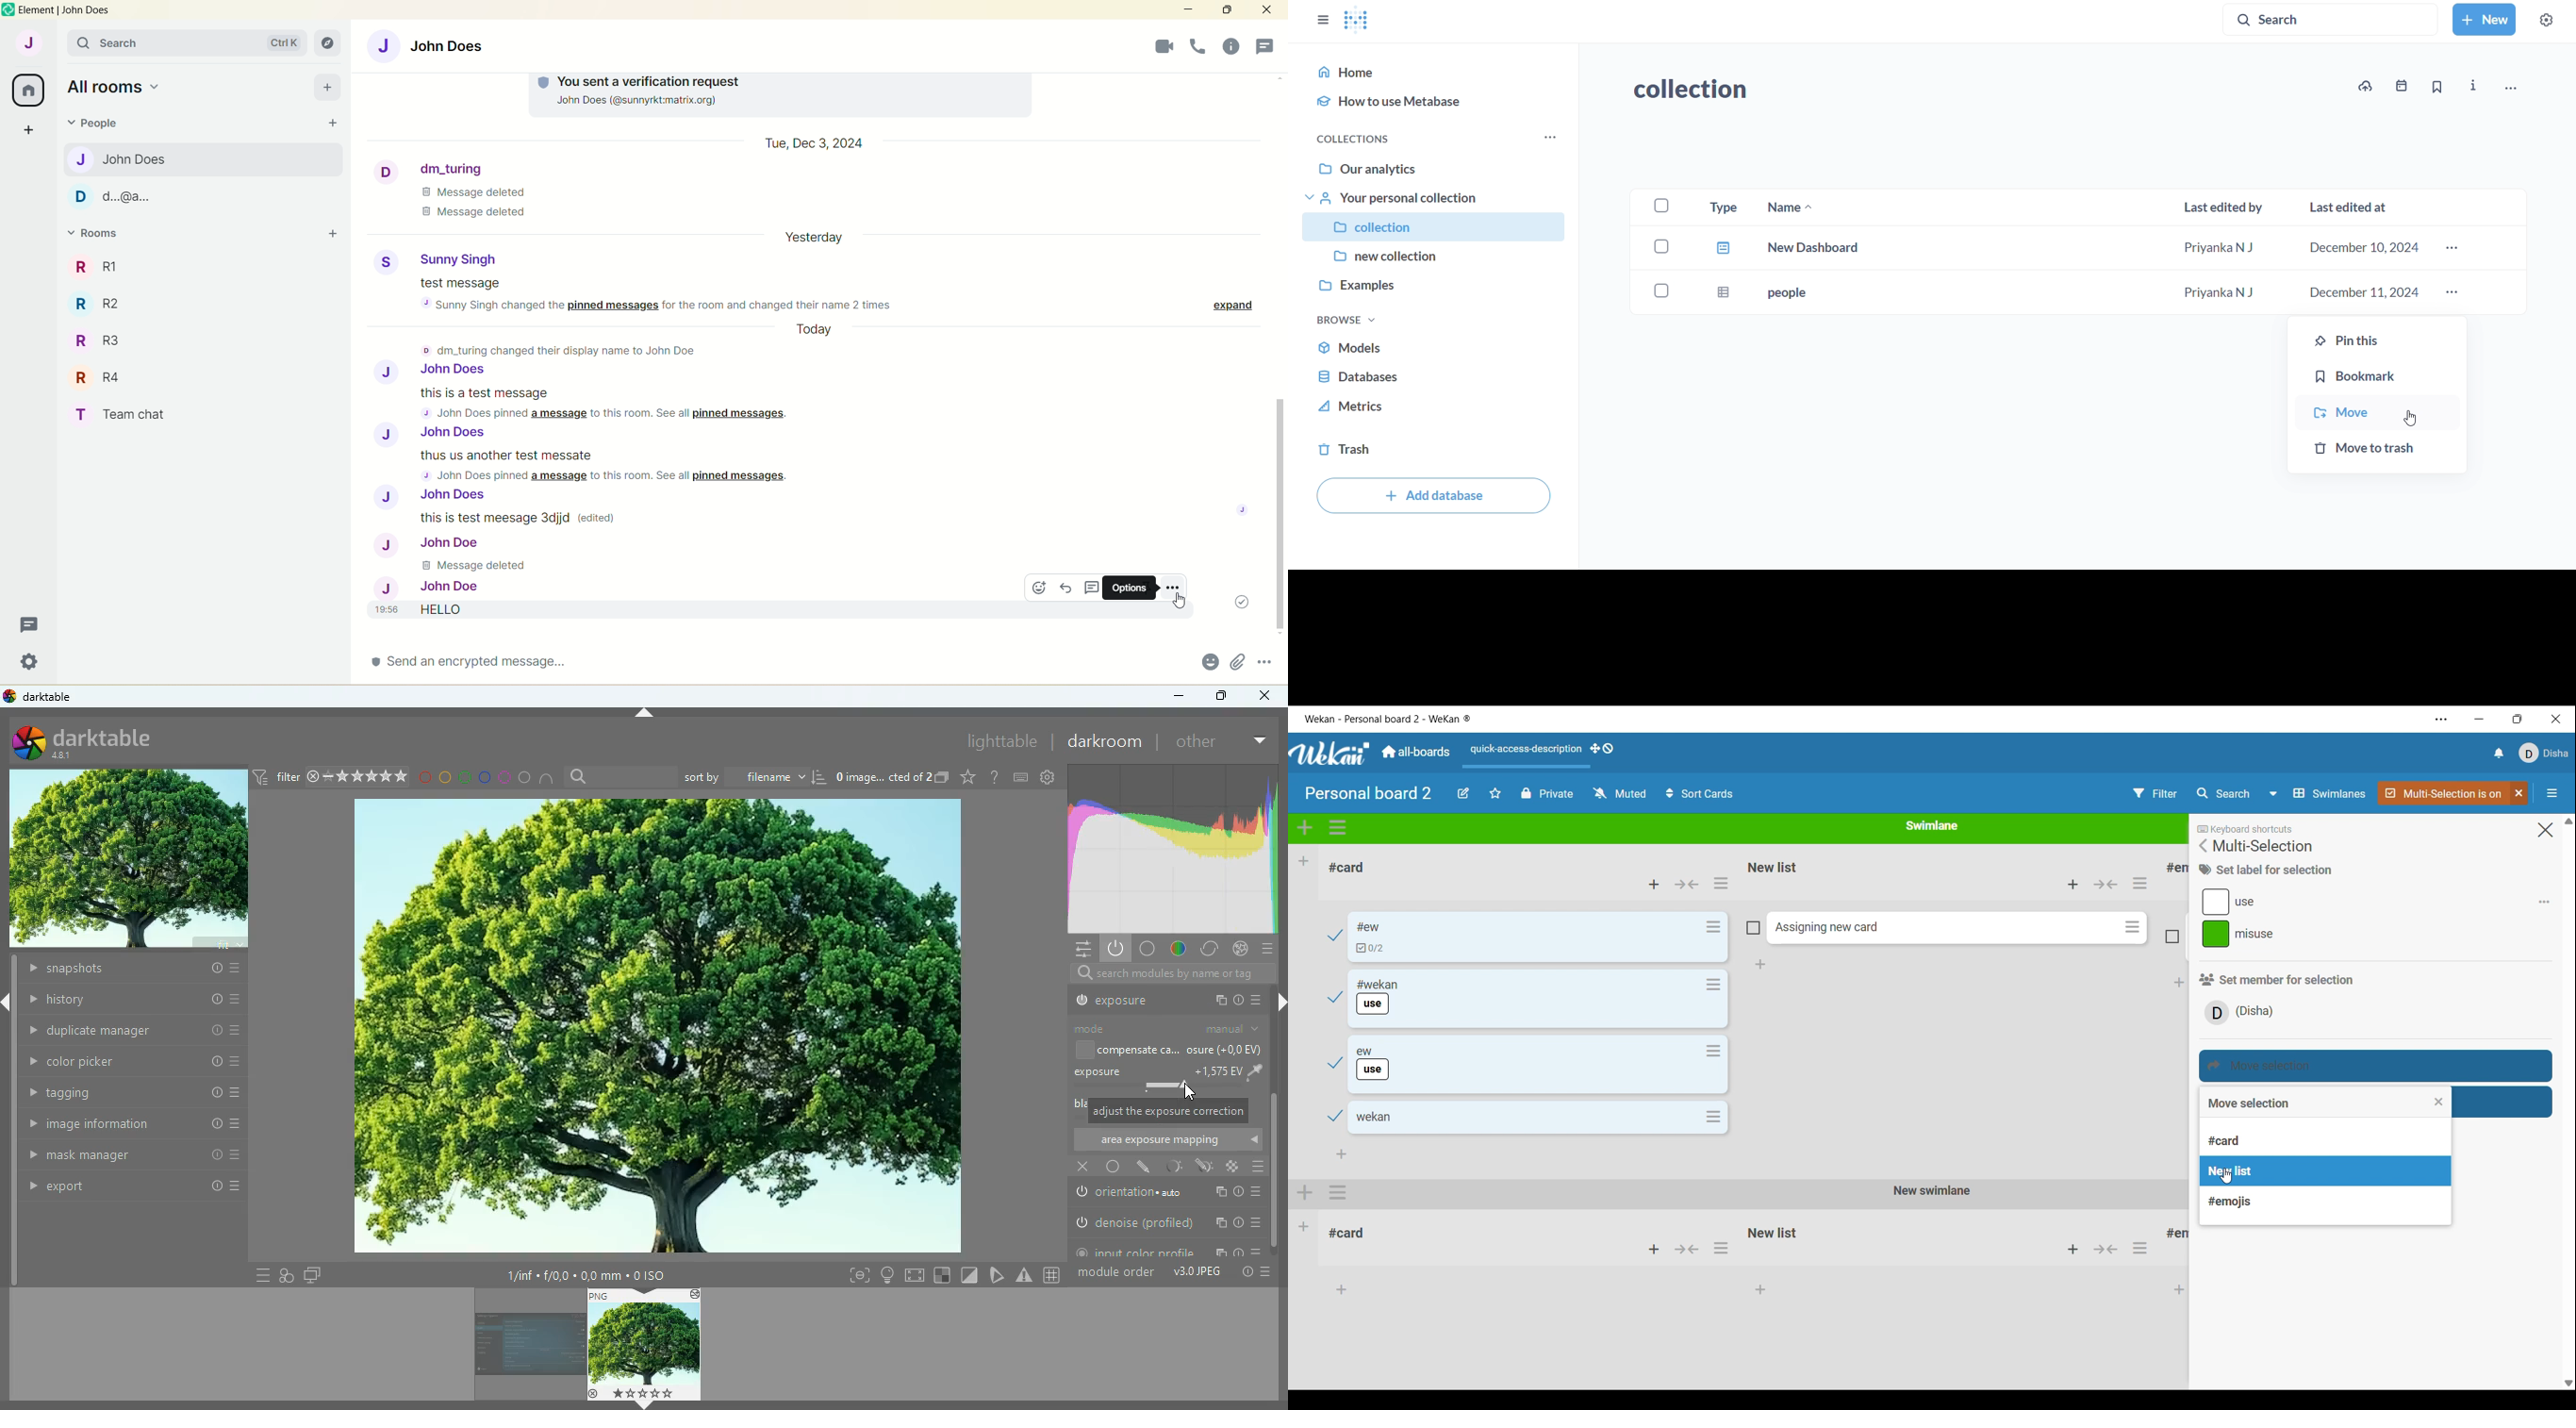  What do you see at coordinates (2228, 1177) in the screenshot?
I see `cursor` at bounding box center [2228, 1177].